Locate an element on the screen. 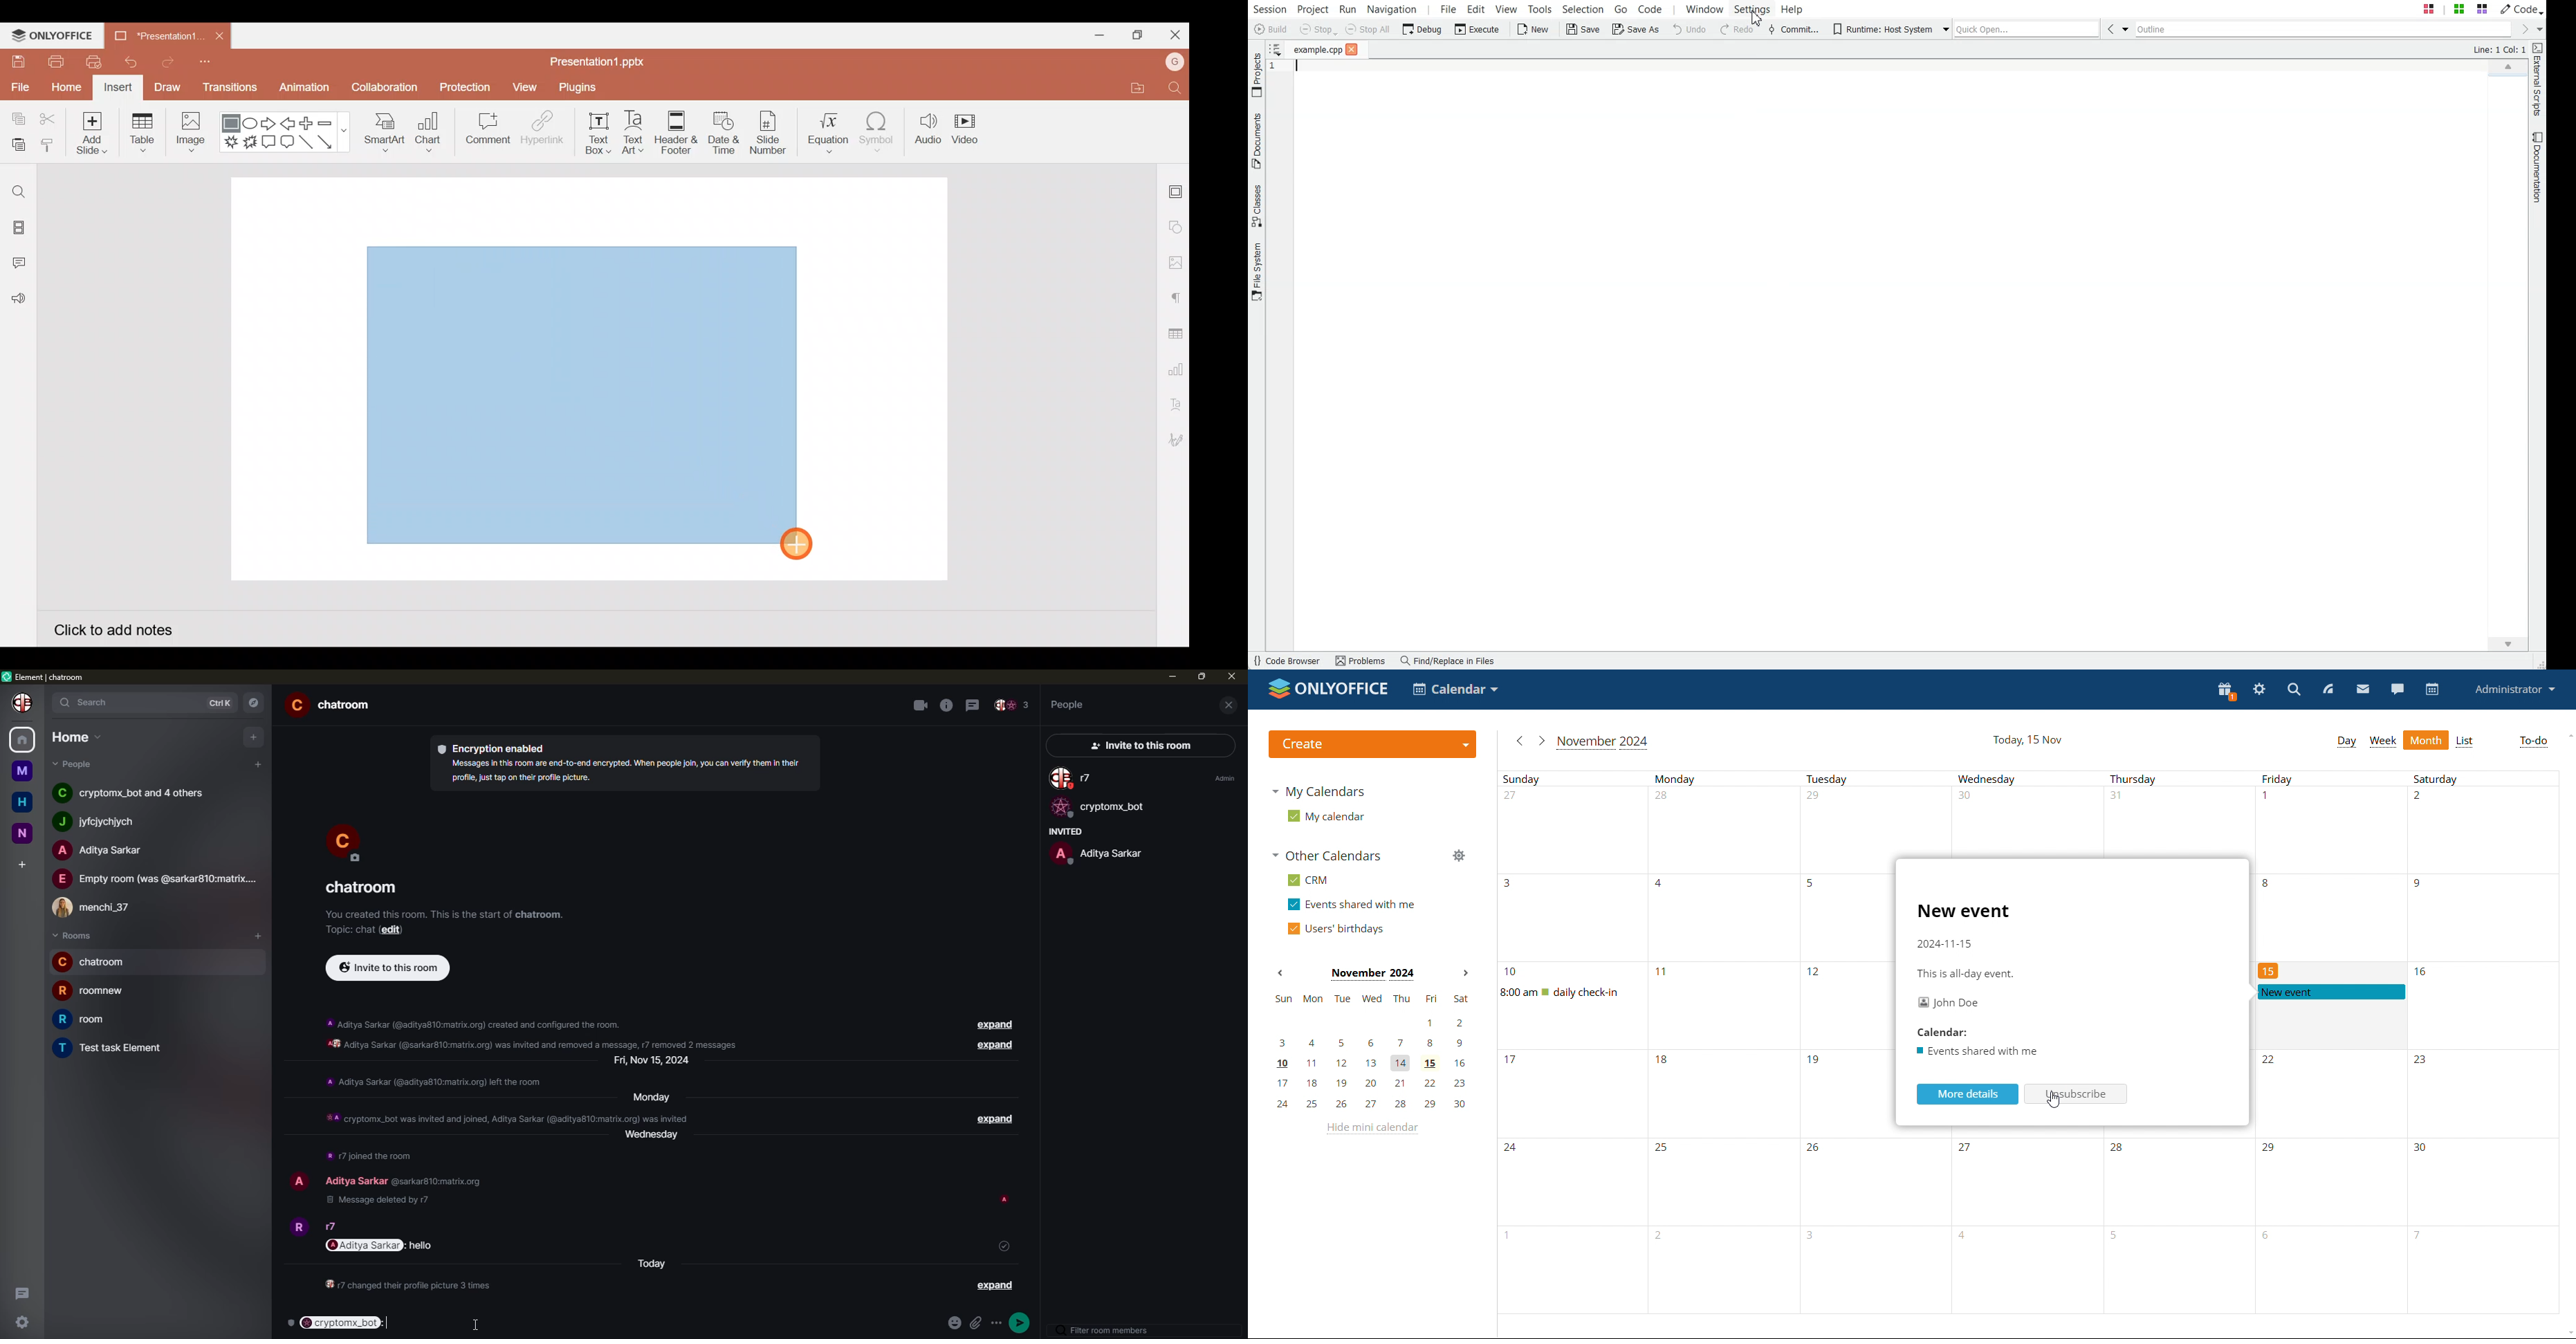  event invitation by other user is located at coordinates (2330, 992).